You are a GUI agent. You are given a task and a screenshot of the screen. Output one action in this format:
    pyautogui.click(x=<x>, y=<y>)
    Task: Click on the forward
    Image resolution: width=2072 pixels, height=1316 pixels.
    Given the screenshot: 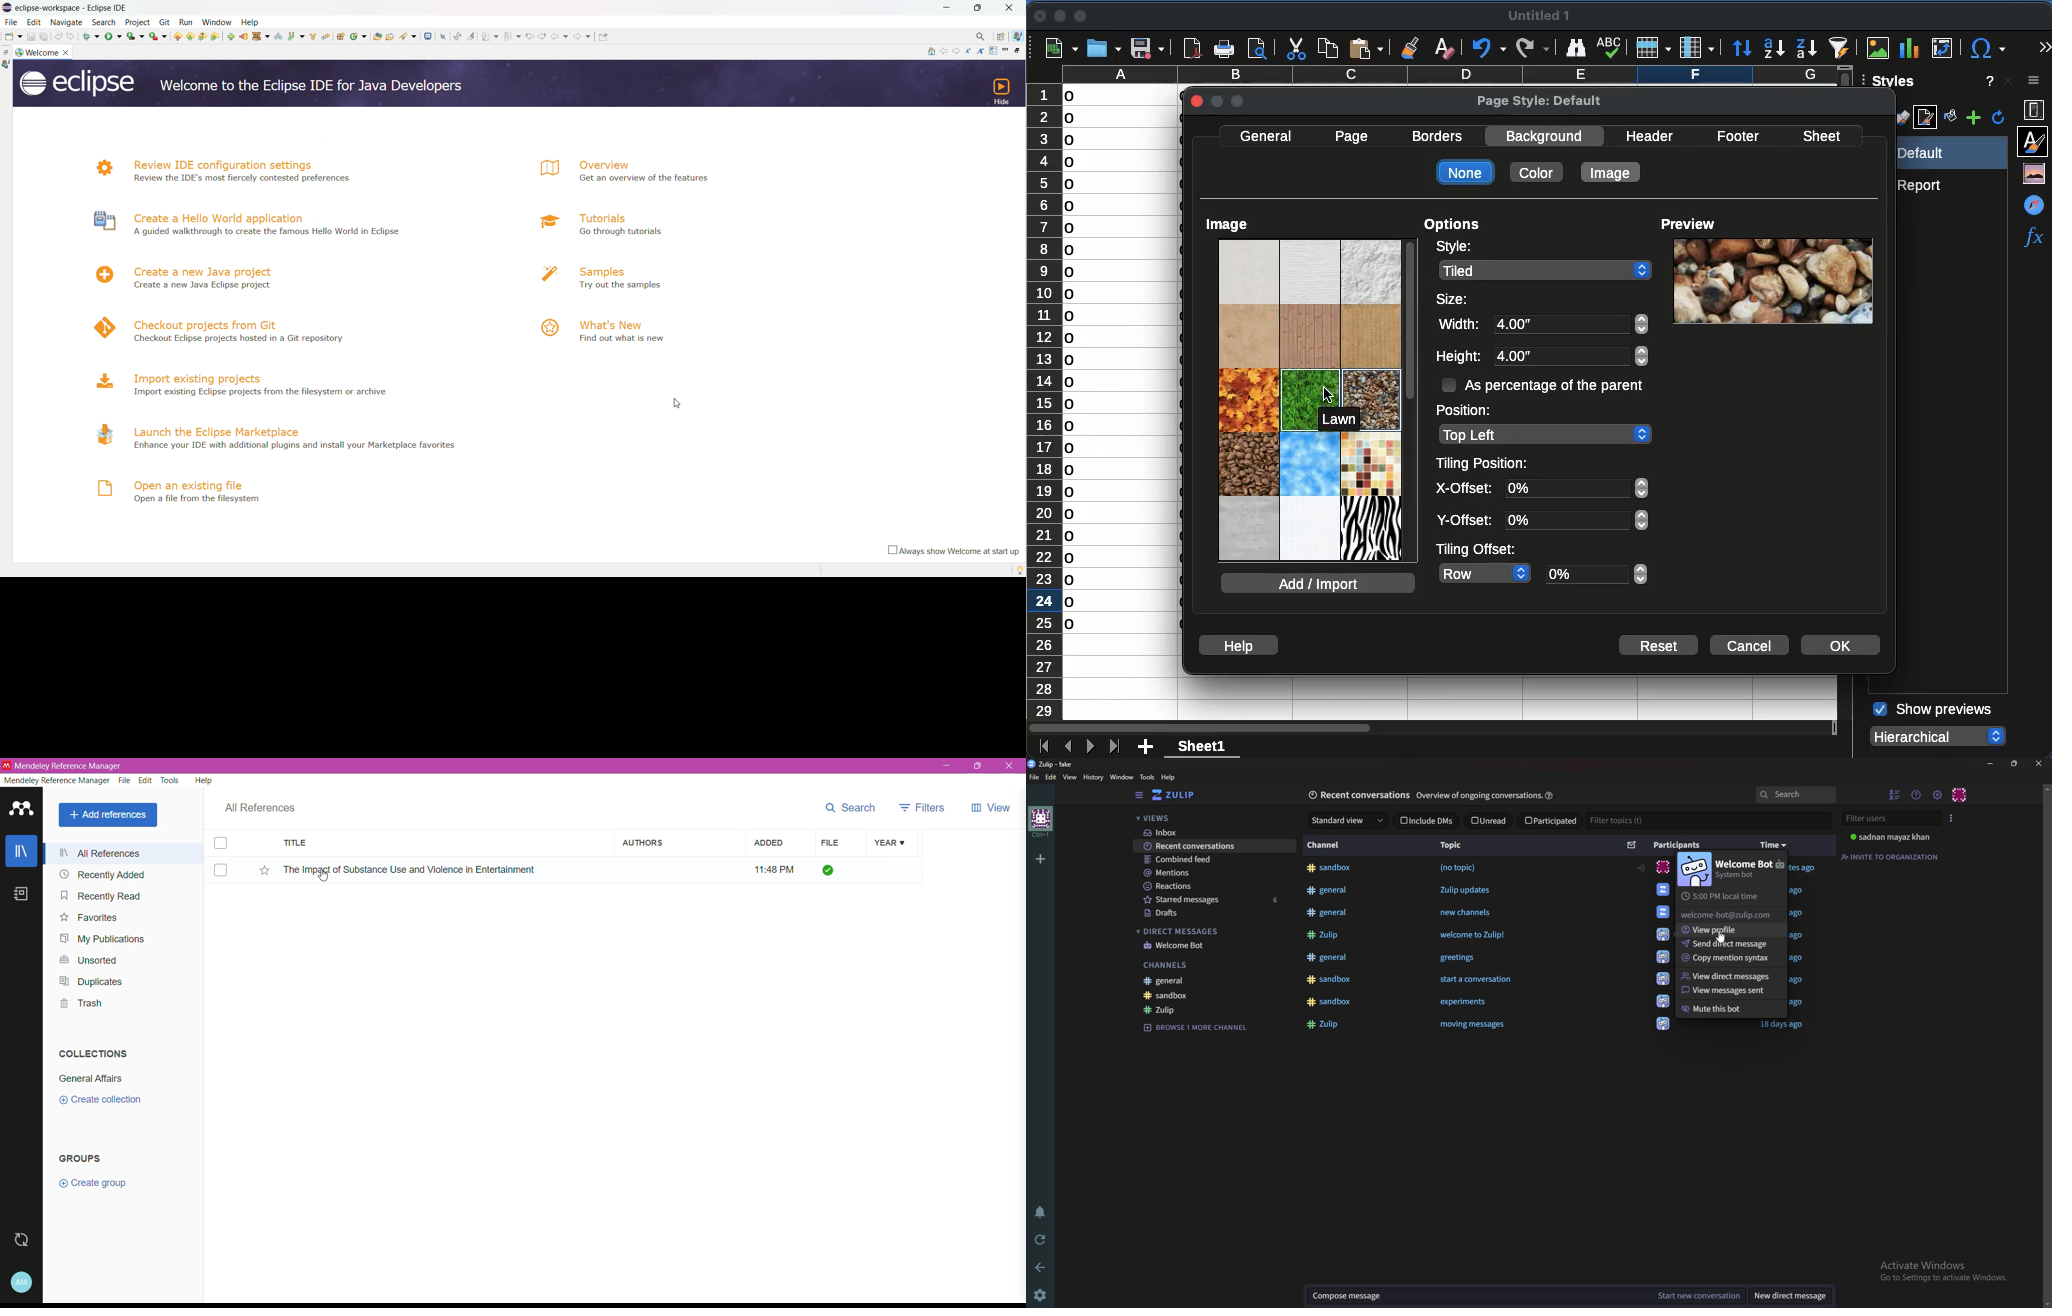 What is the action you would take?
    pyautogui.click(x=584, y=38)
    